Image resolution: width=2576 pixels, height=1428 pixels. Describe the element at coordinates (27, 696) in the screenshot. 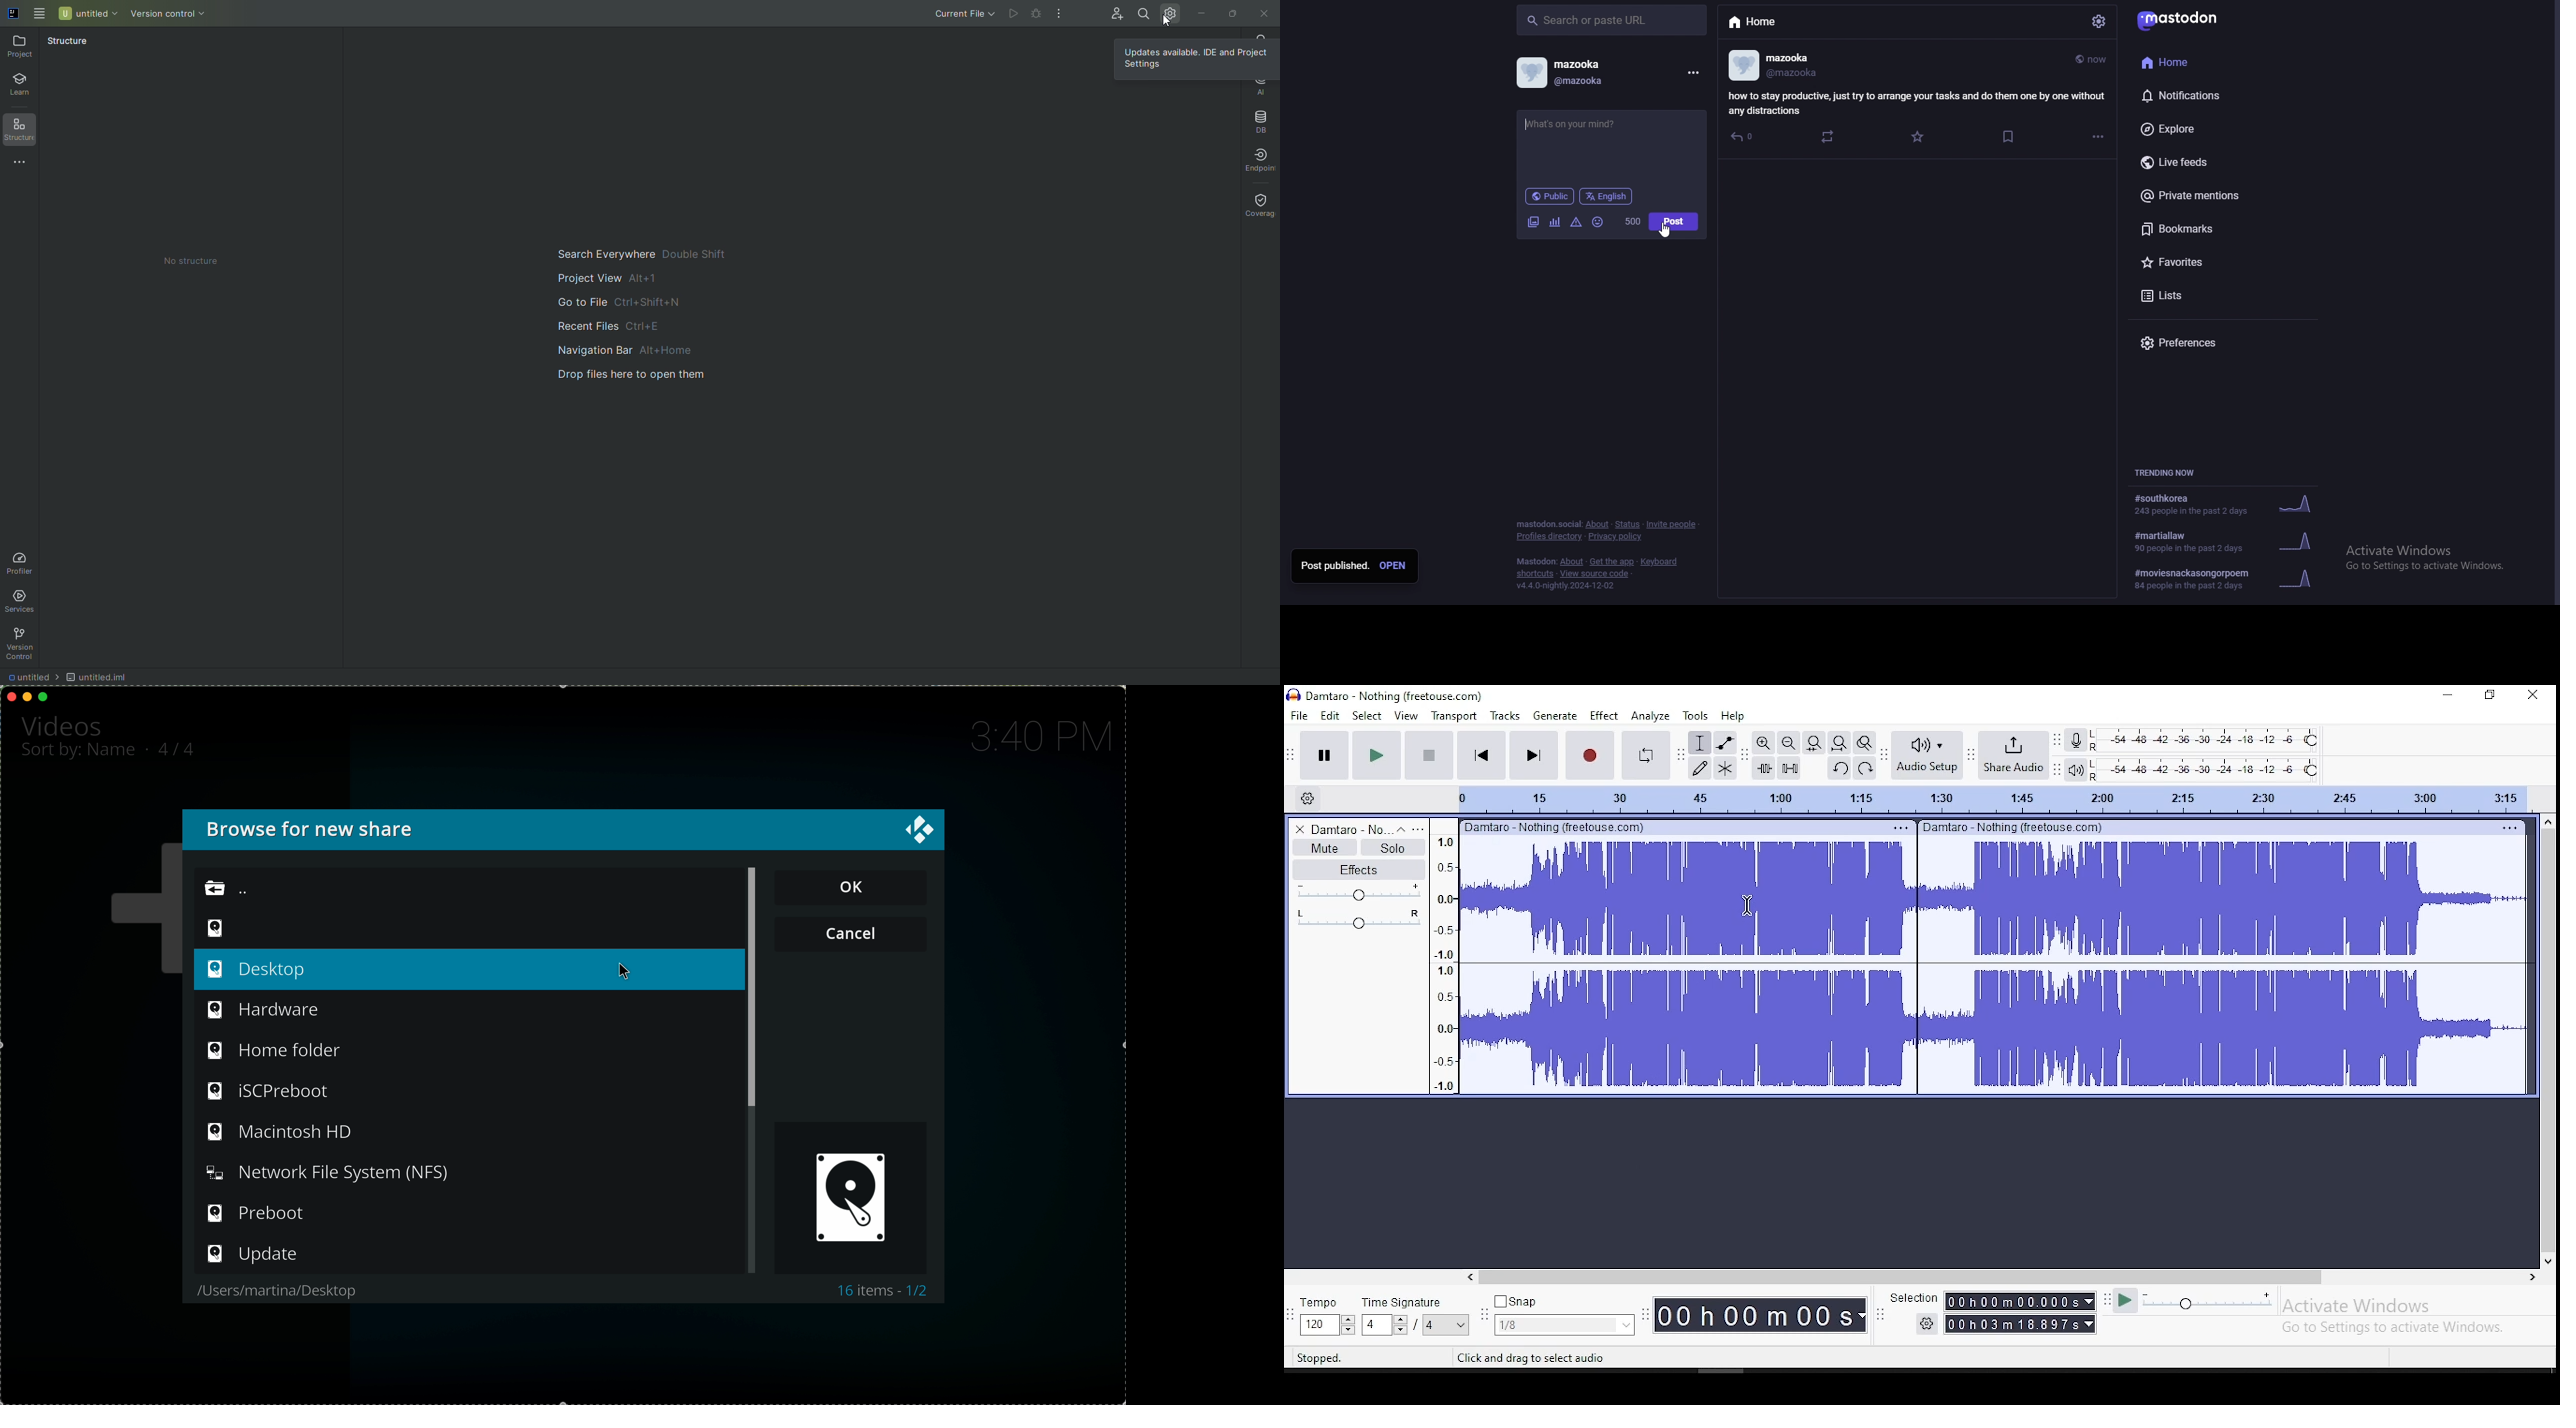

I see `minimise` at that location.